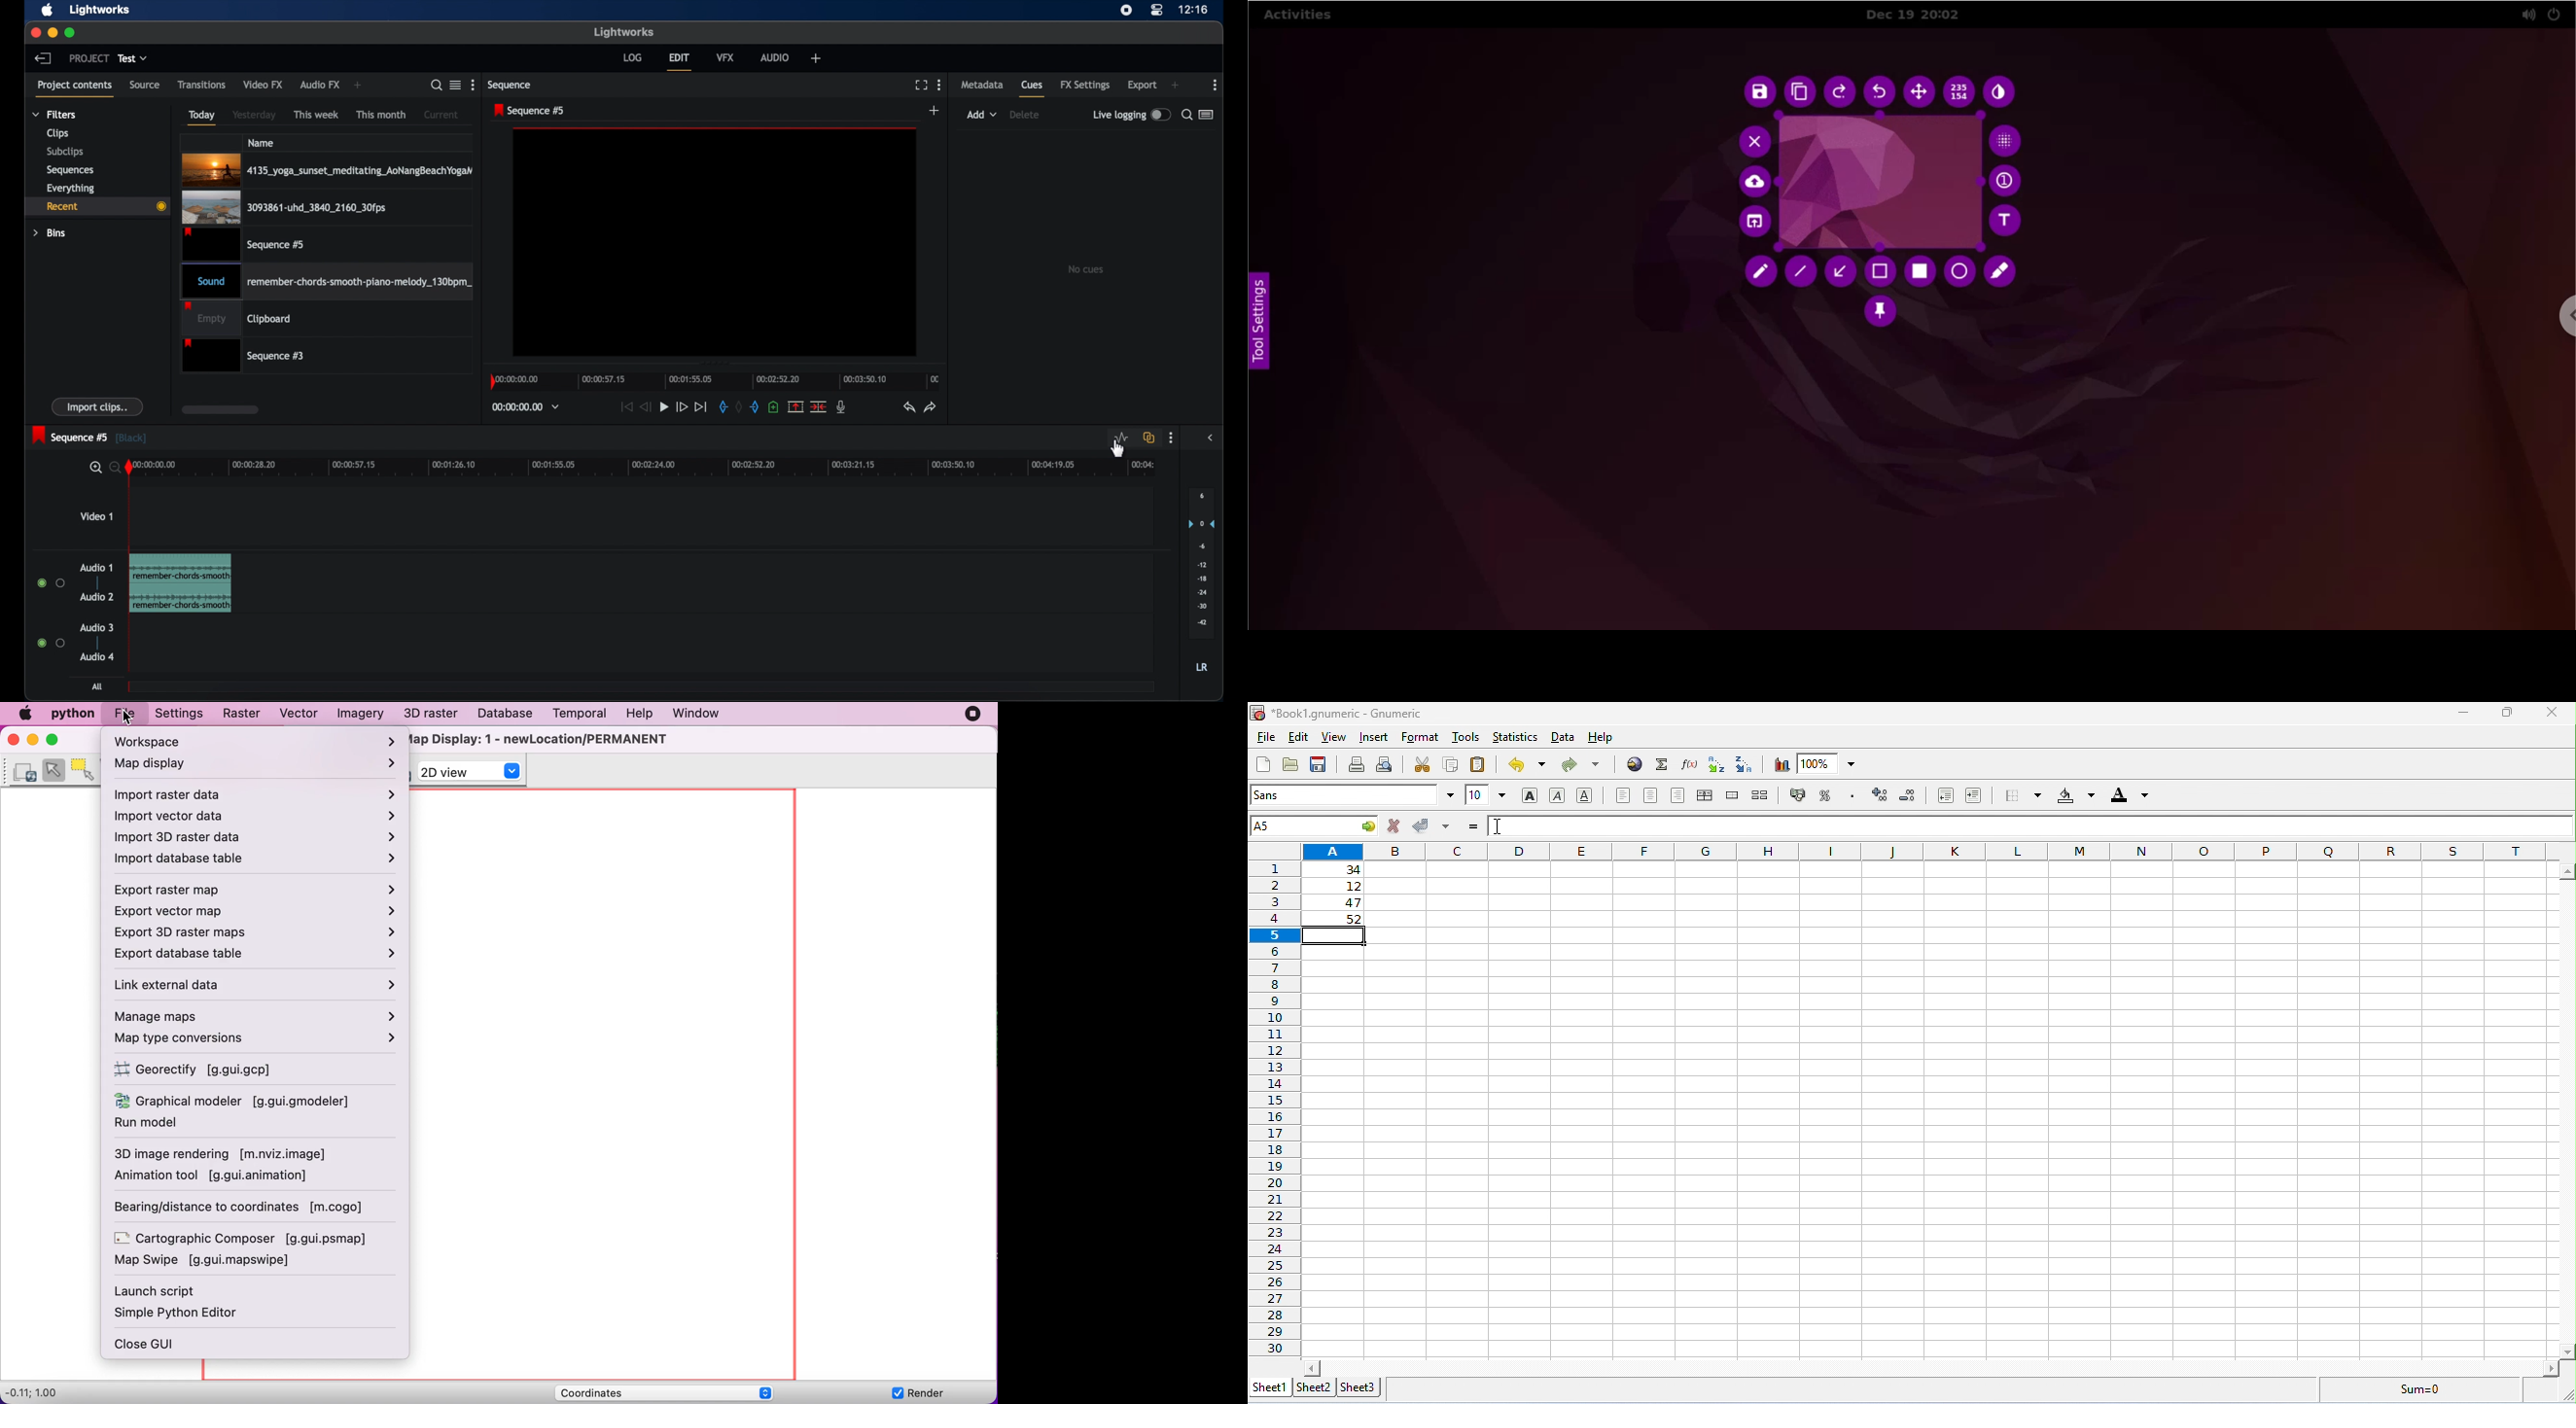 The height and width of the screenshot is (1428, 2576). I want to click on add a cue at current position, so click(774, 407).